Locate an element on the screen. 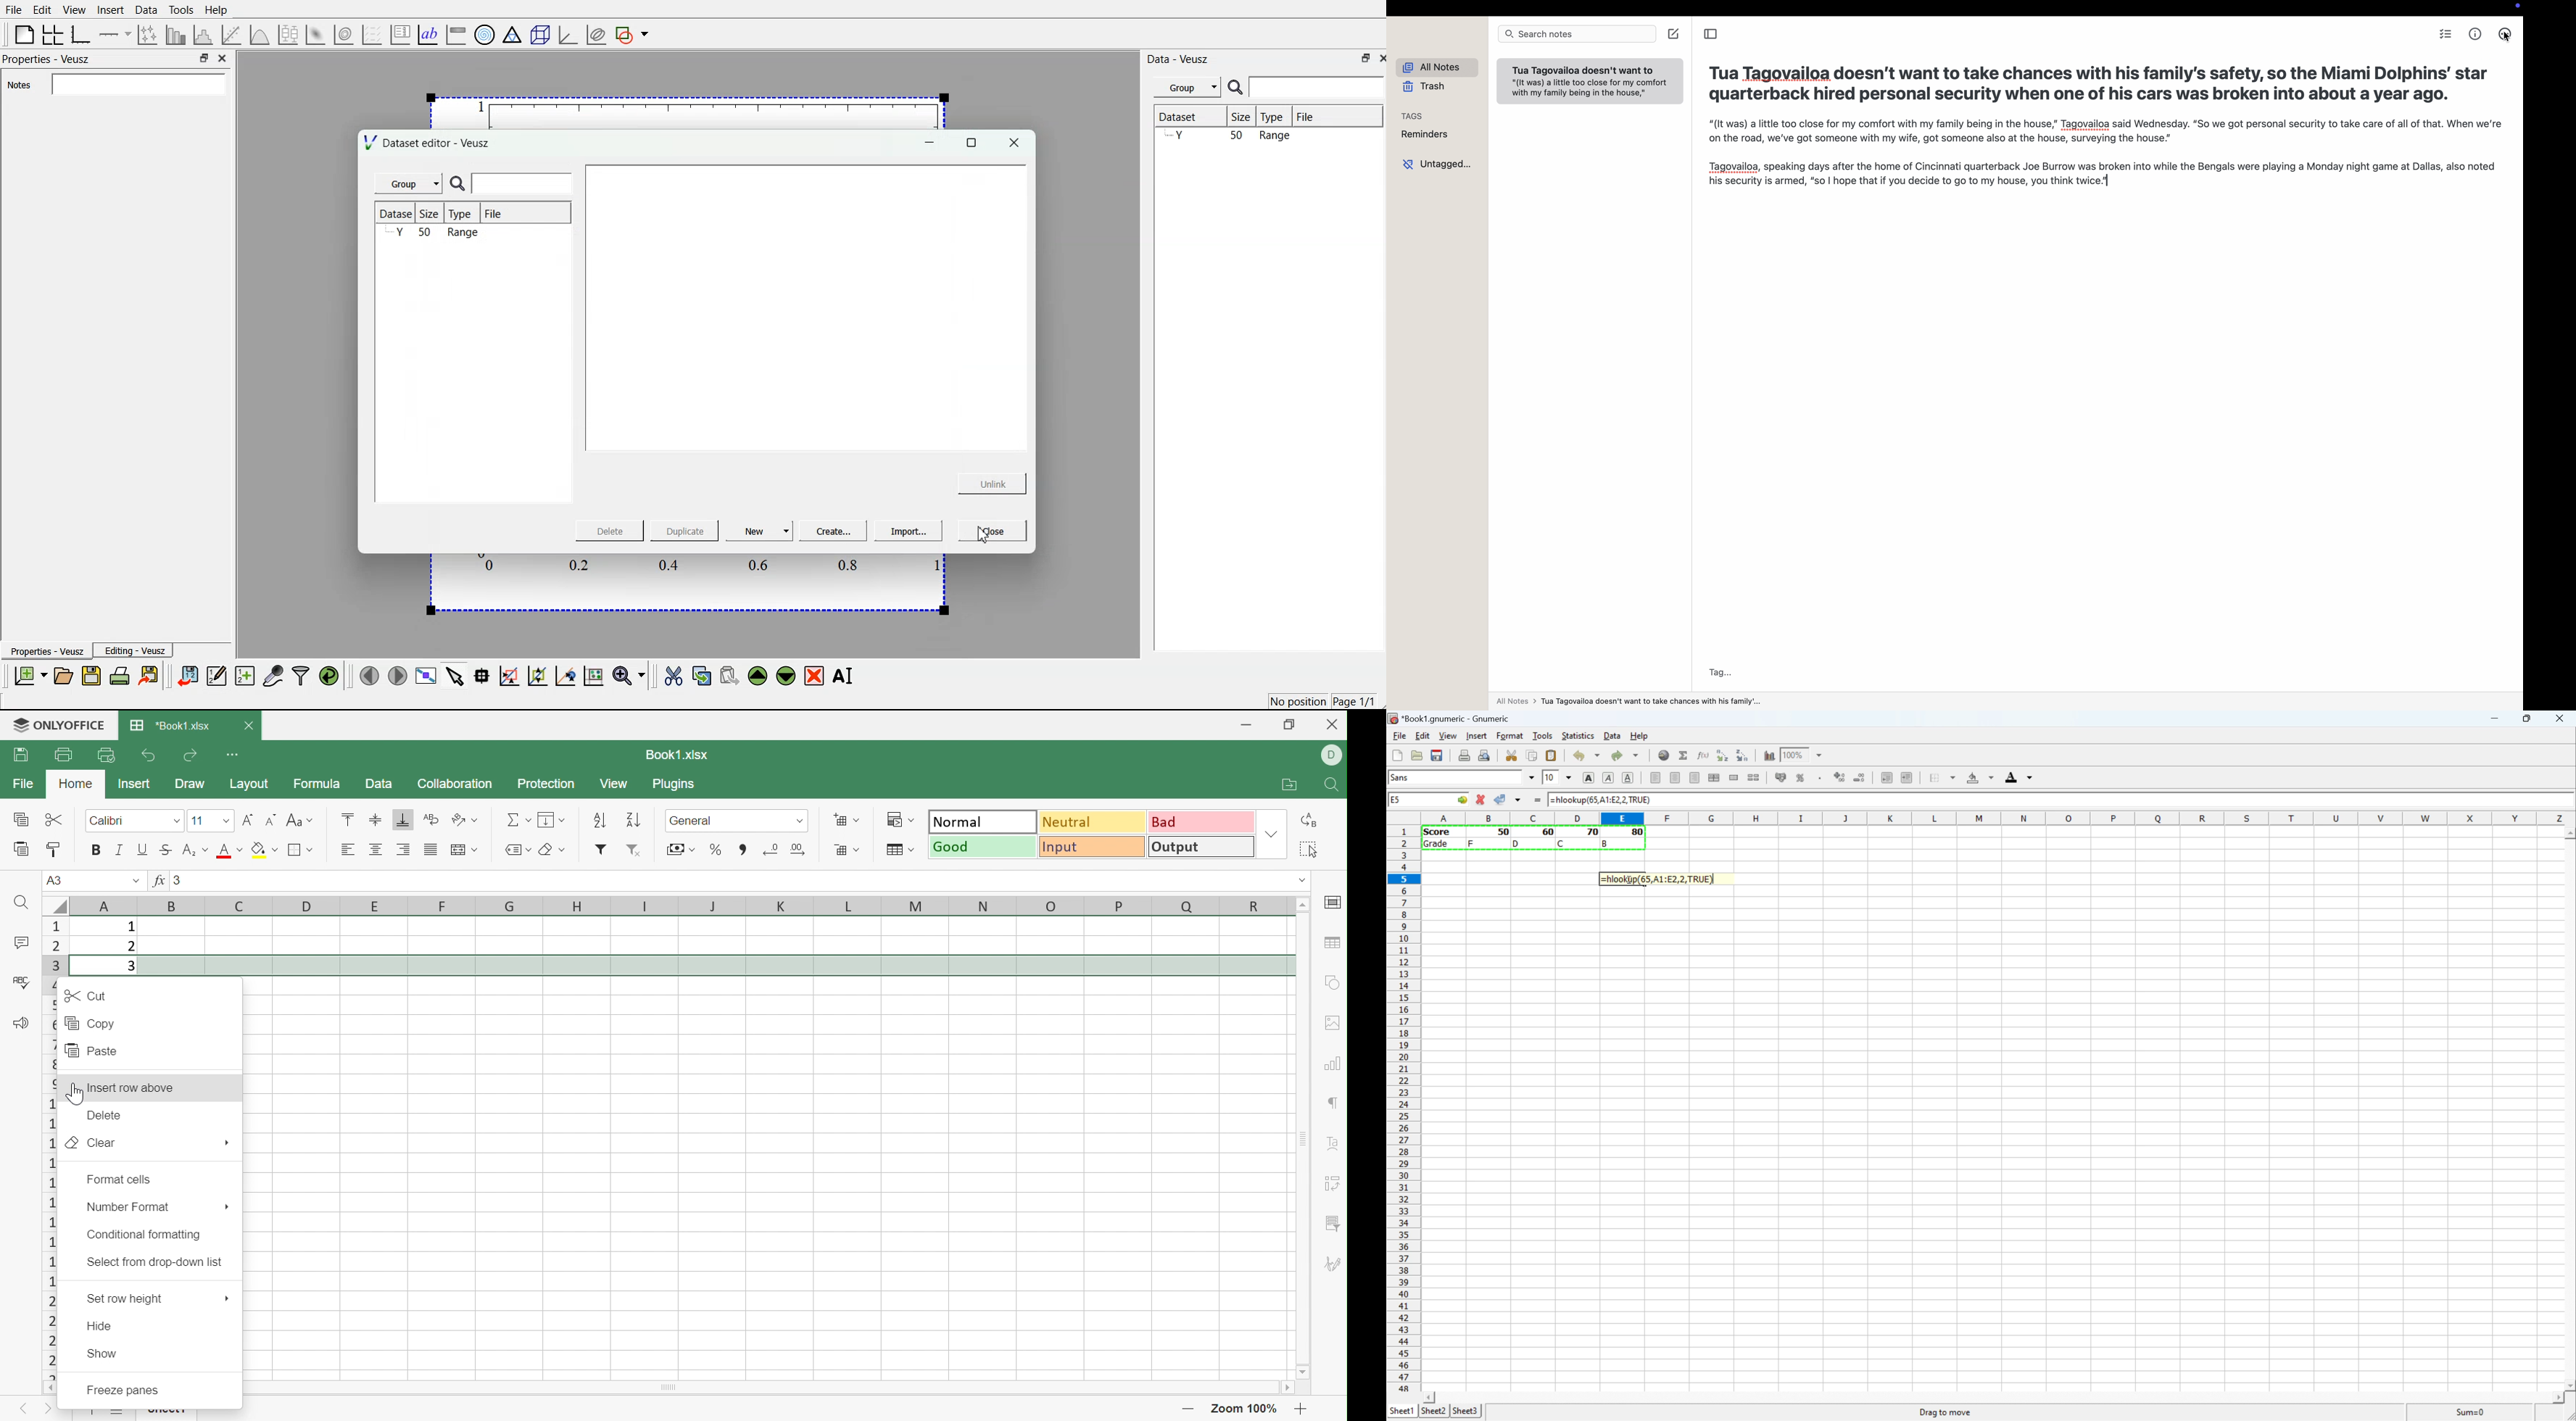 This screenshot has height=1428, width=2576. Accept changes in multiple cells is located at coordinates (1520, 802).